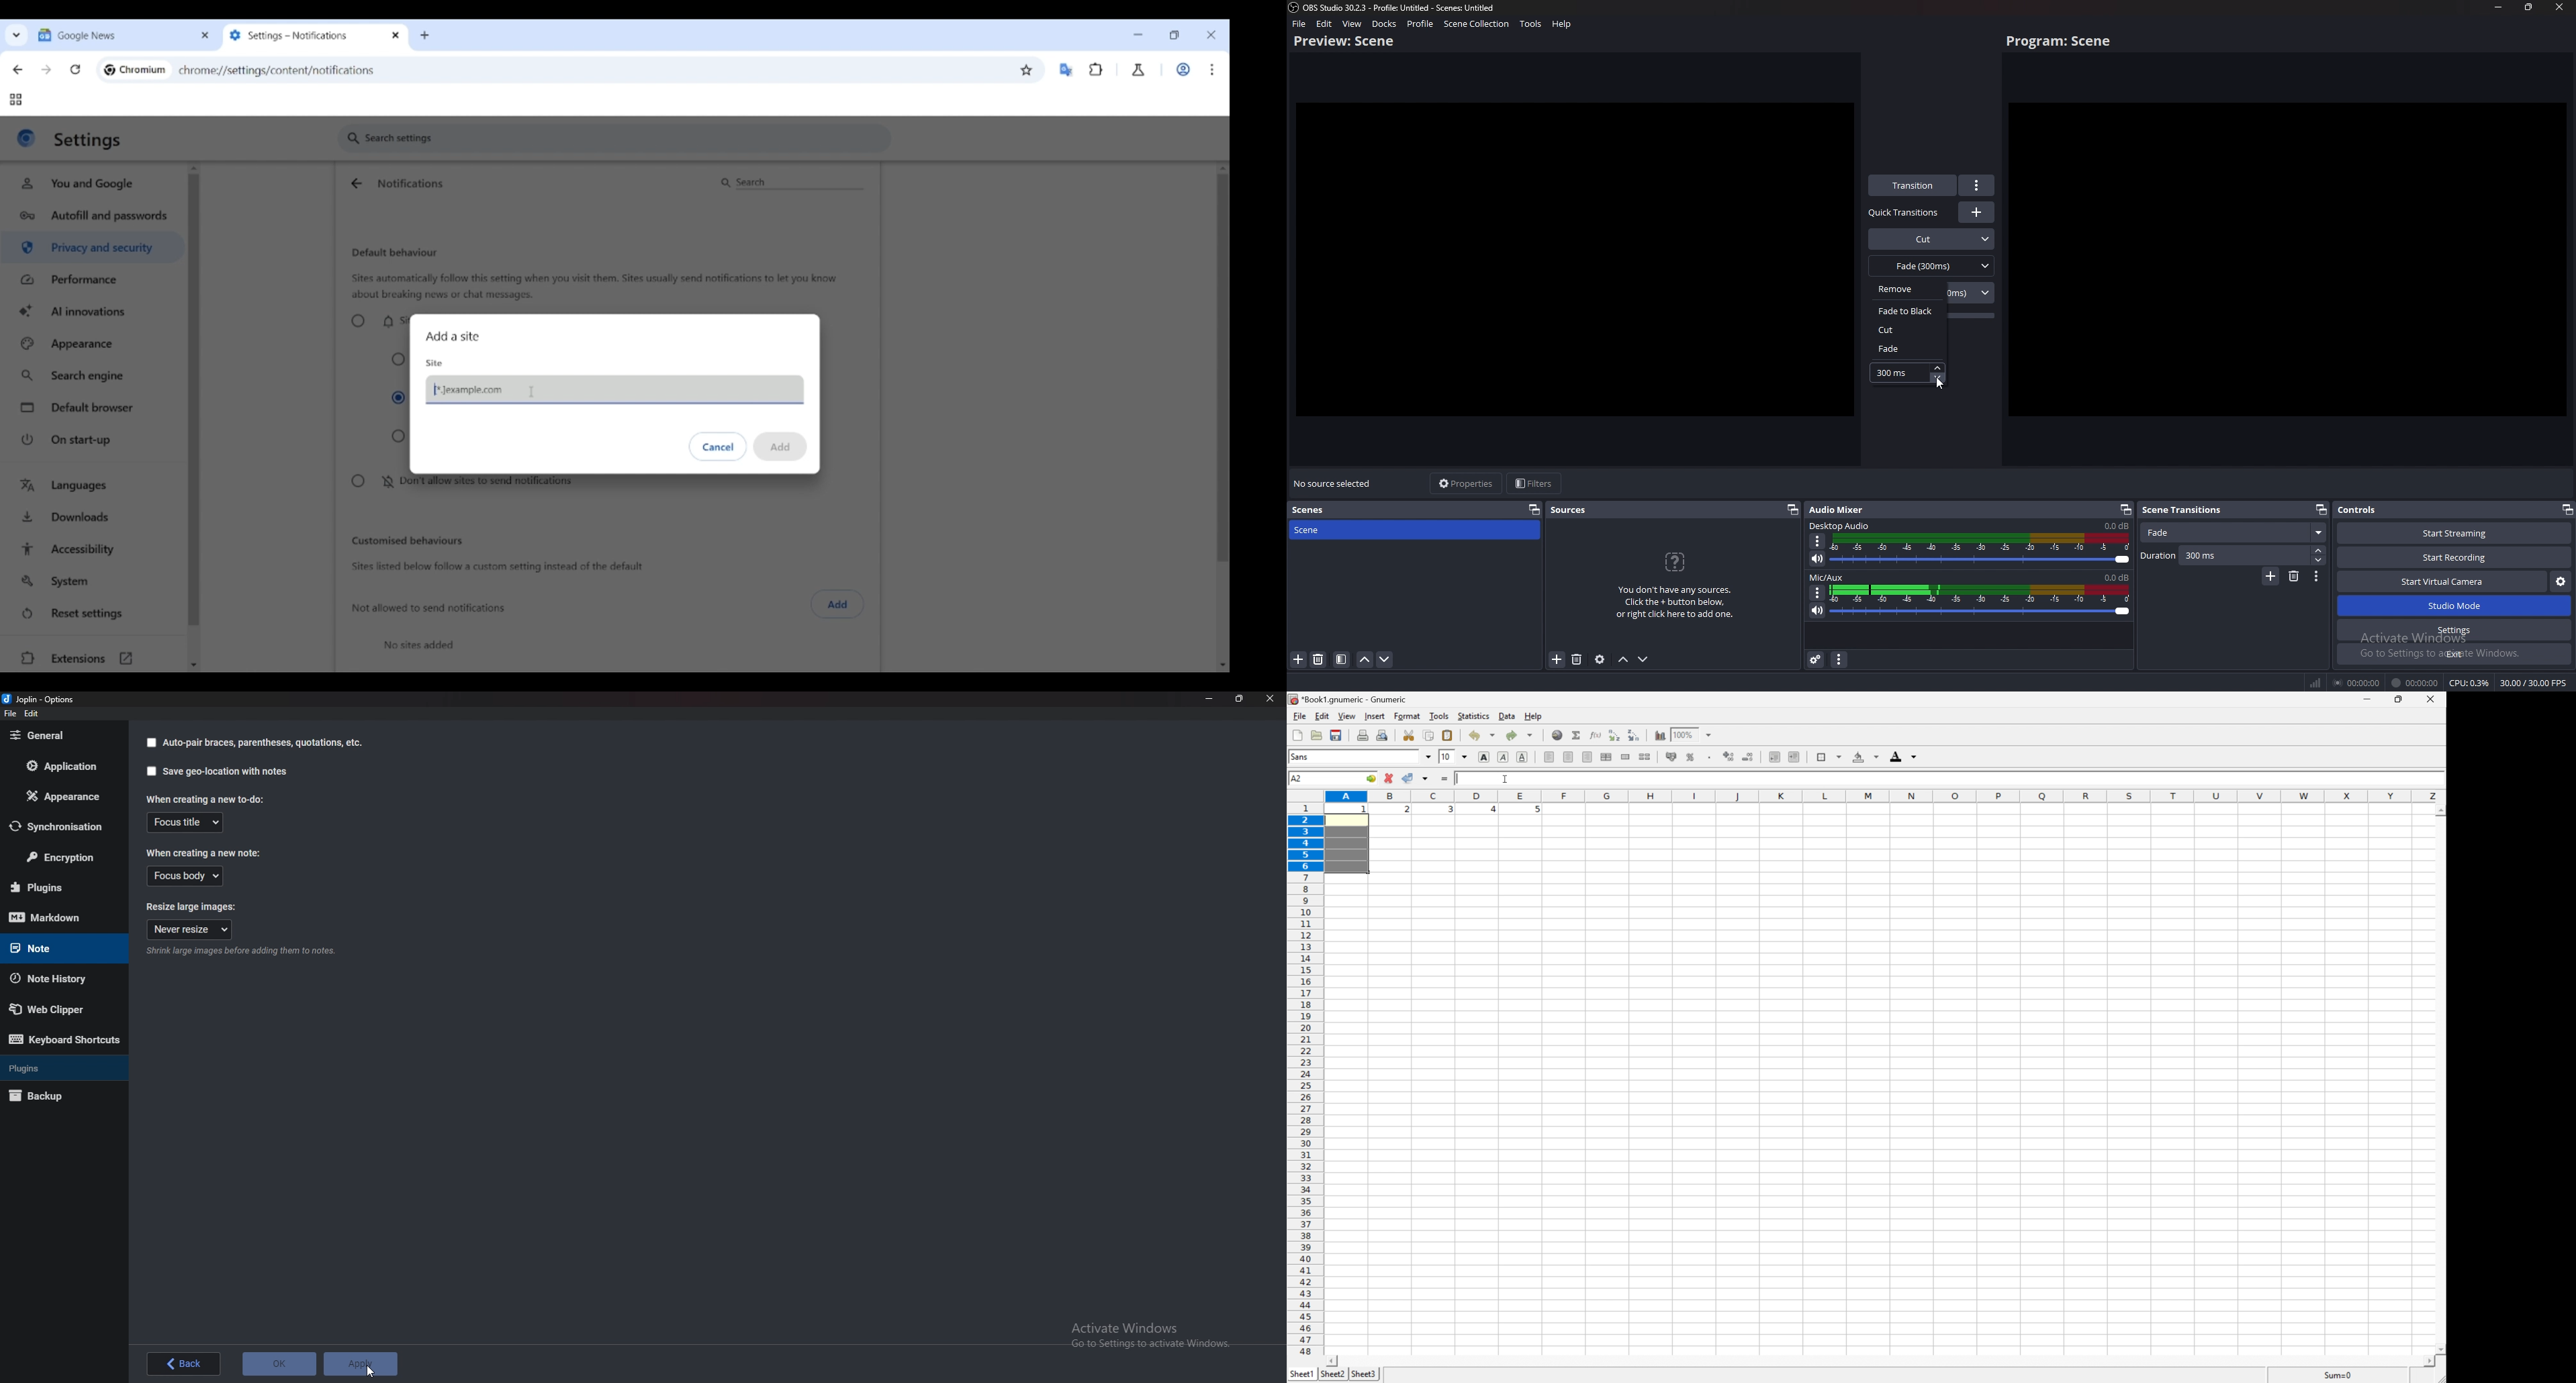 The width and height of the screenshot is (2576, 1400). Describe the element at coordinates (2529, 7) in the screenshot. I see `resize` at that location.